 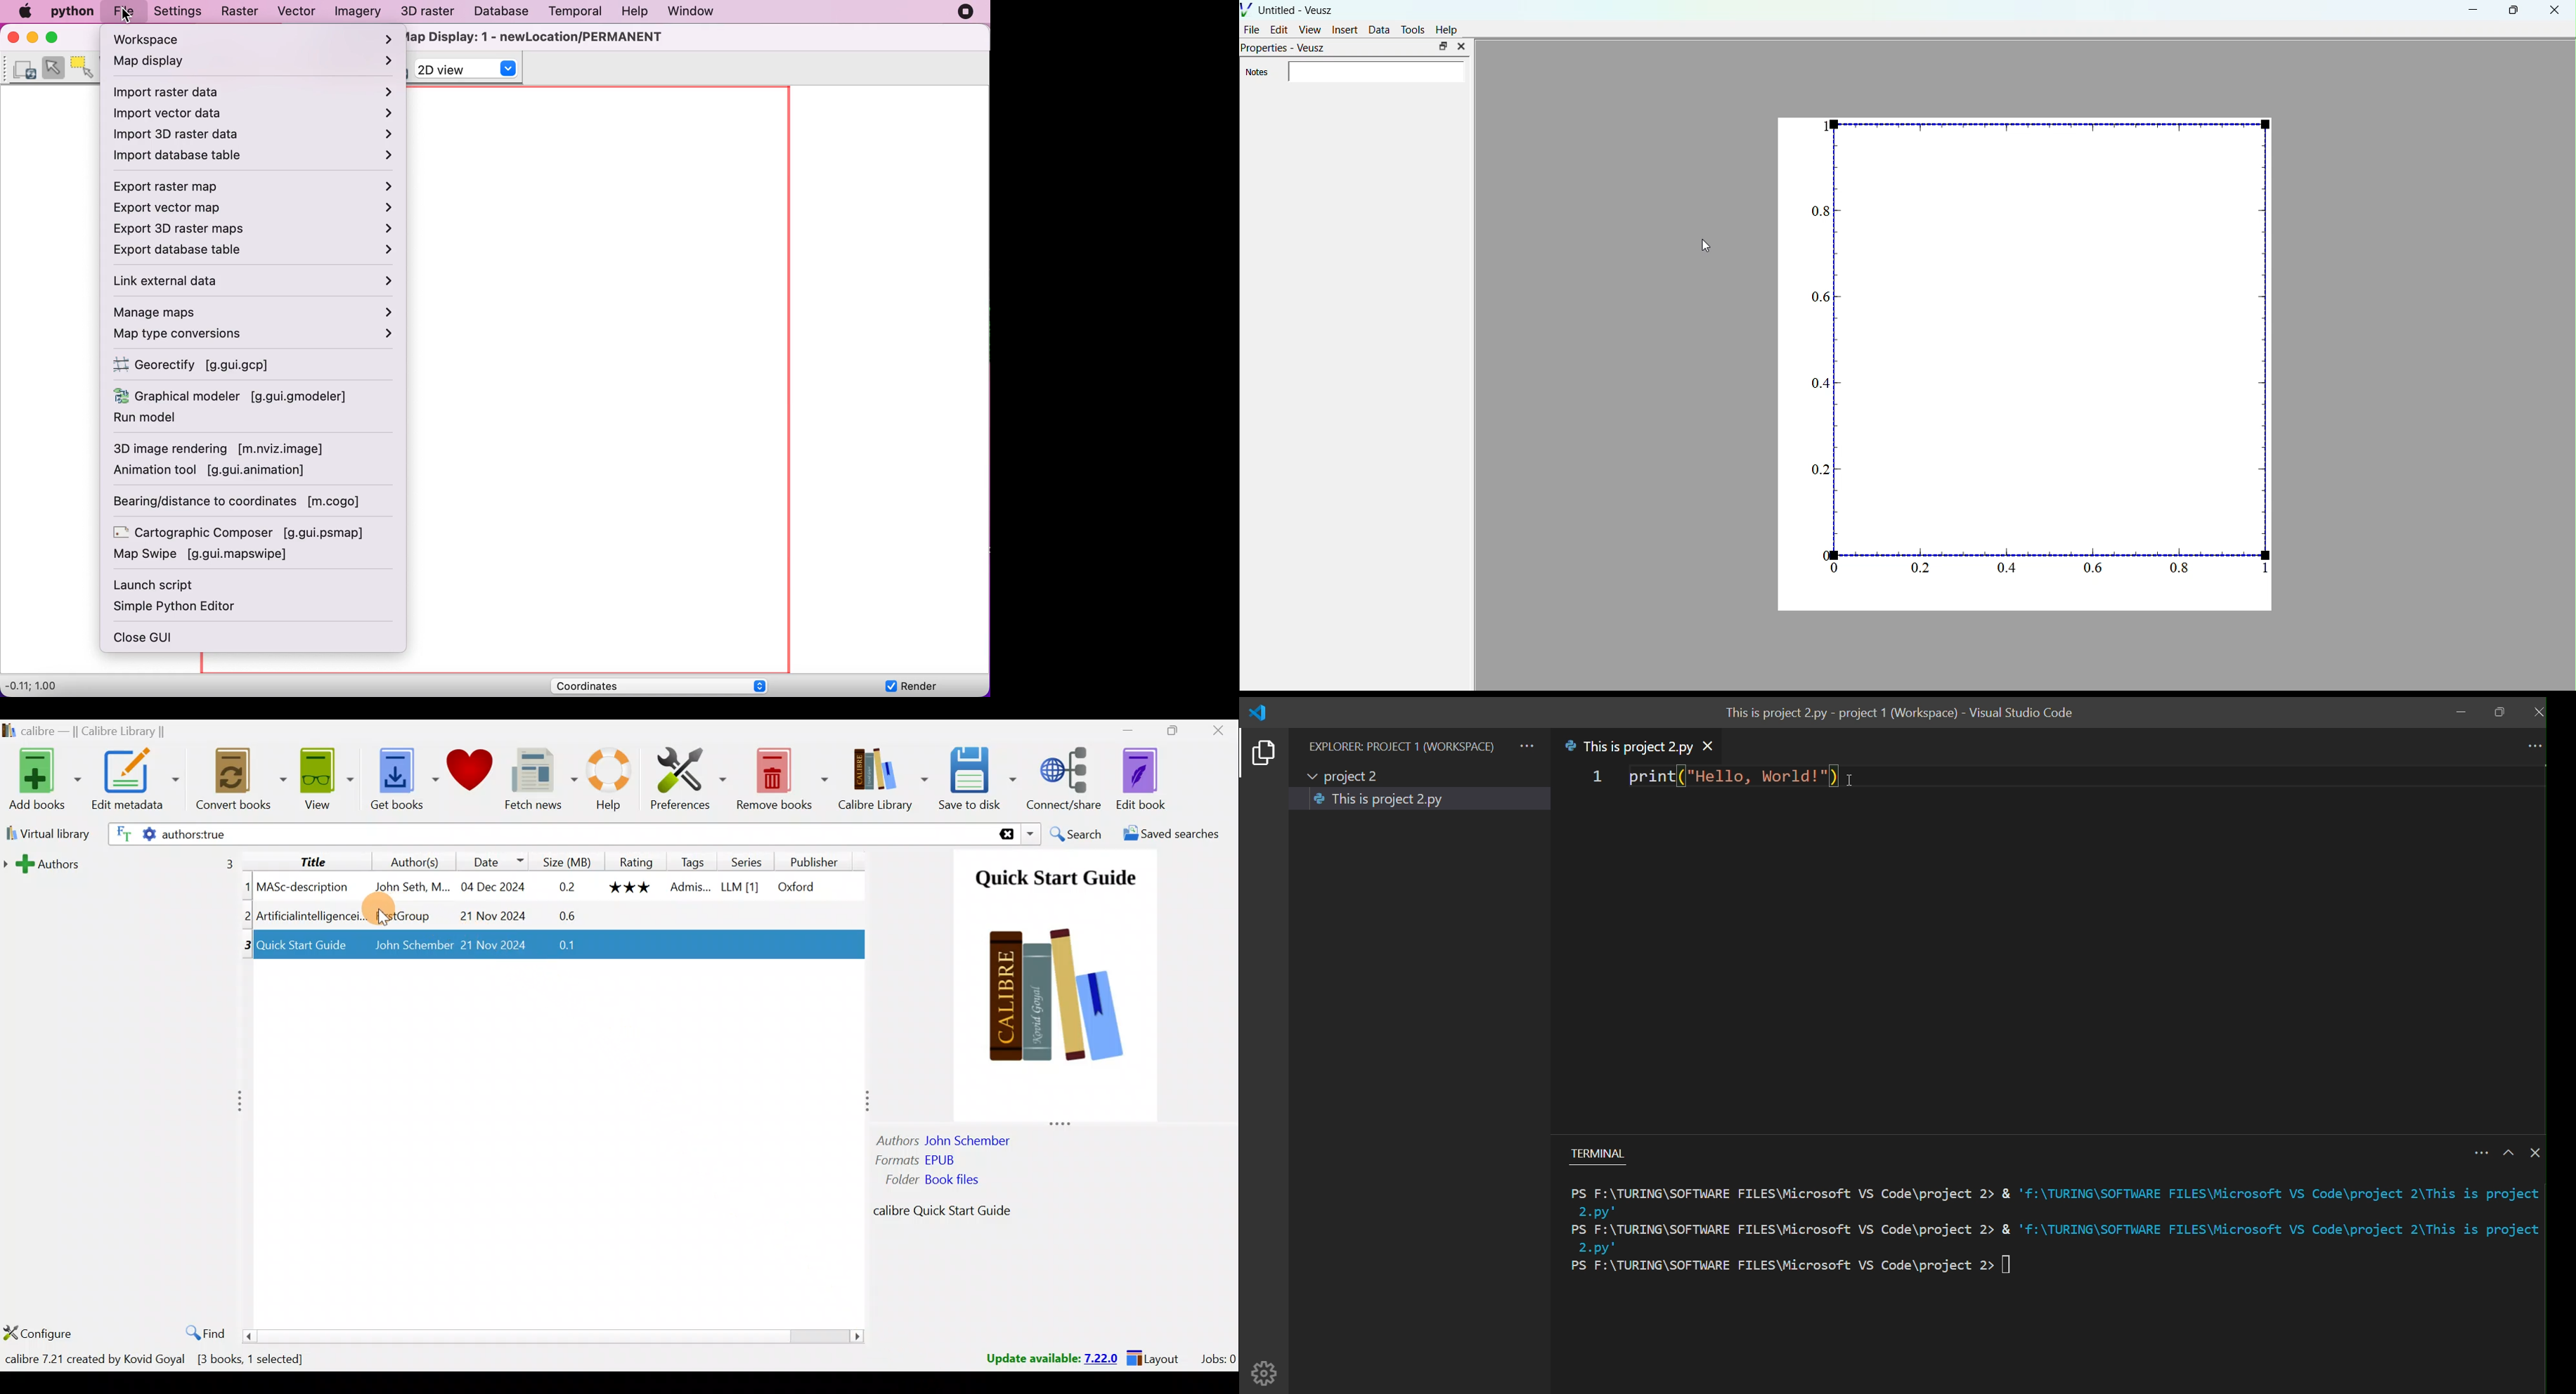 I want to click on Book 2, so click(x=551, y=916).